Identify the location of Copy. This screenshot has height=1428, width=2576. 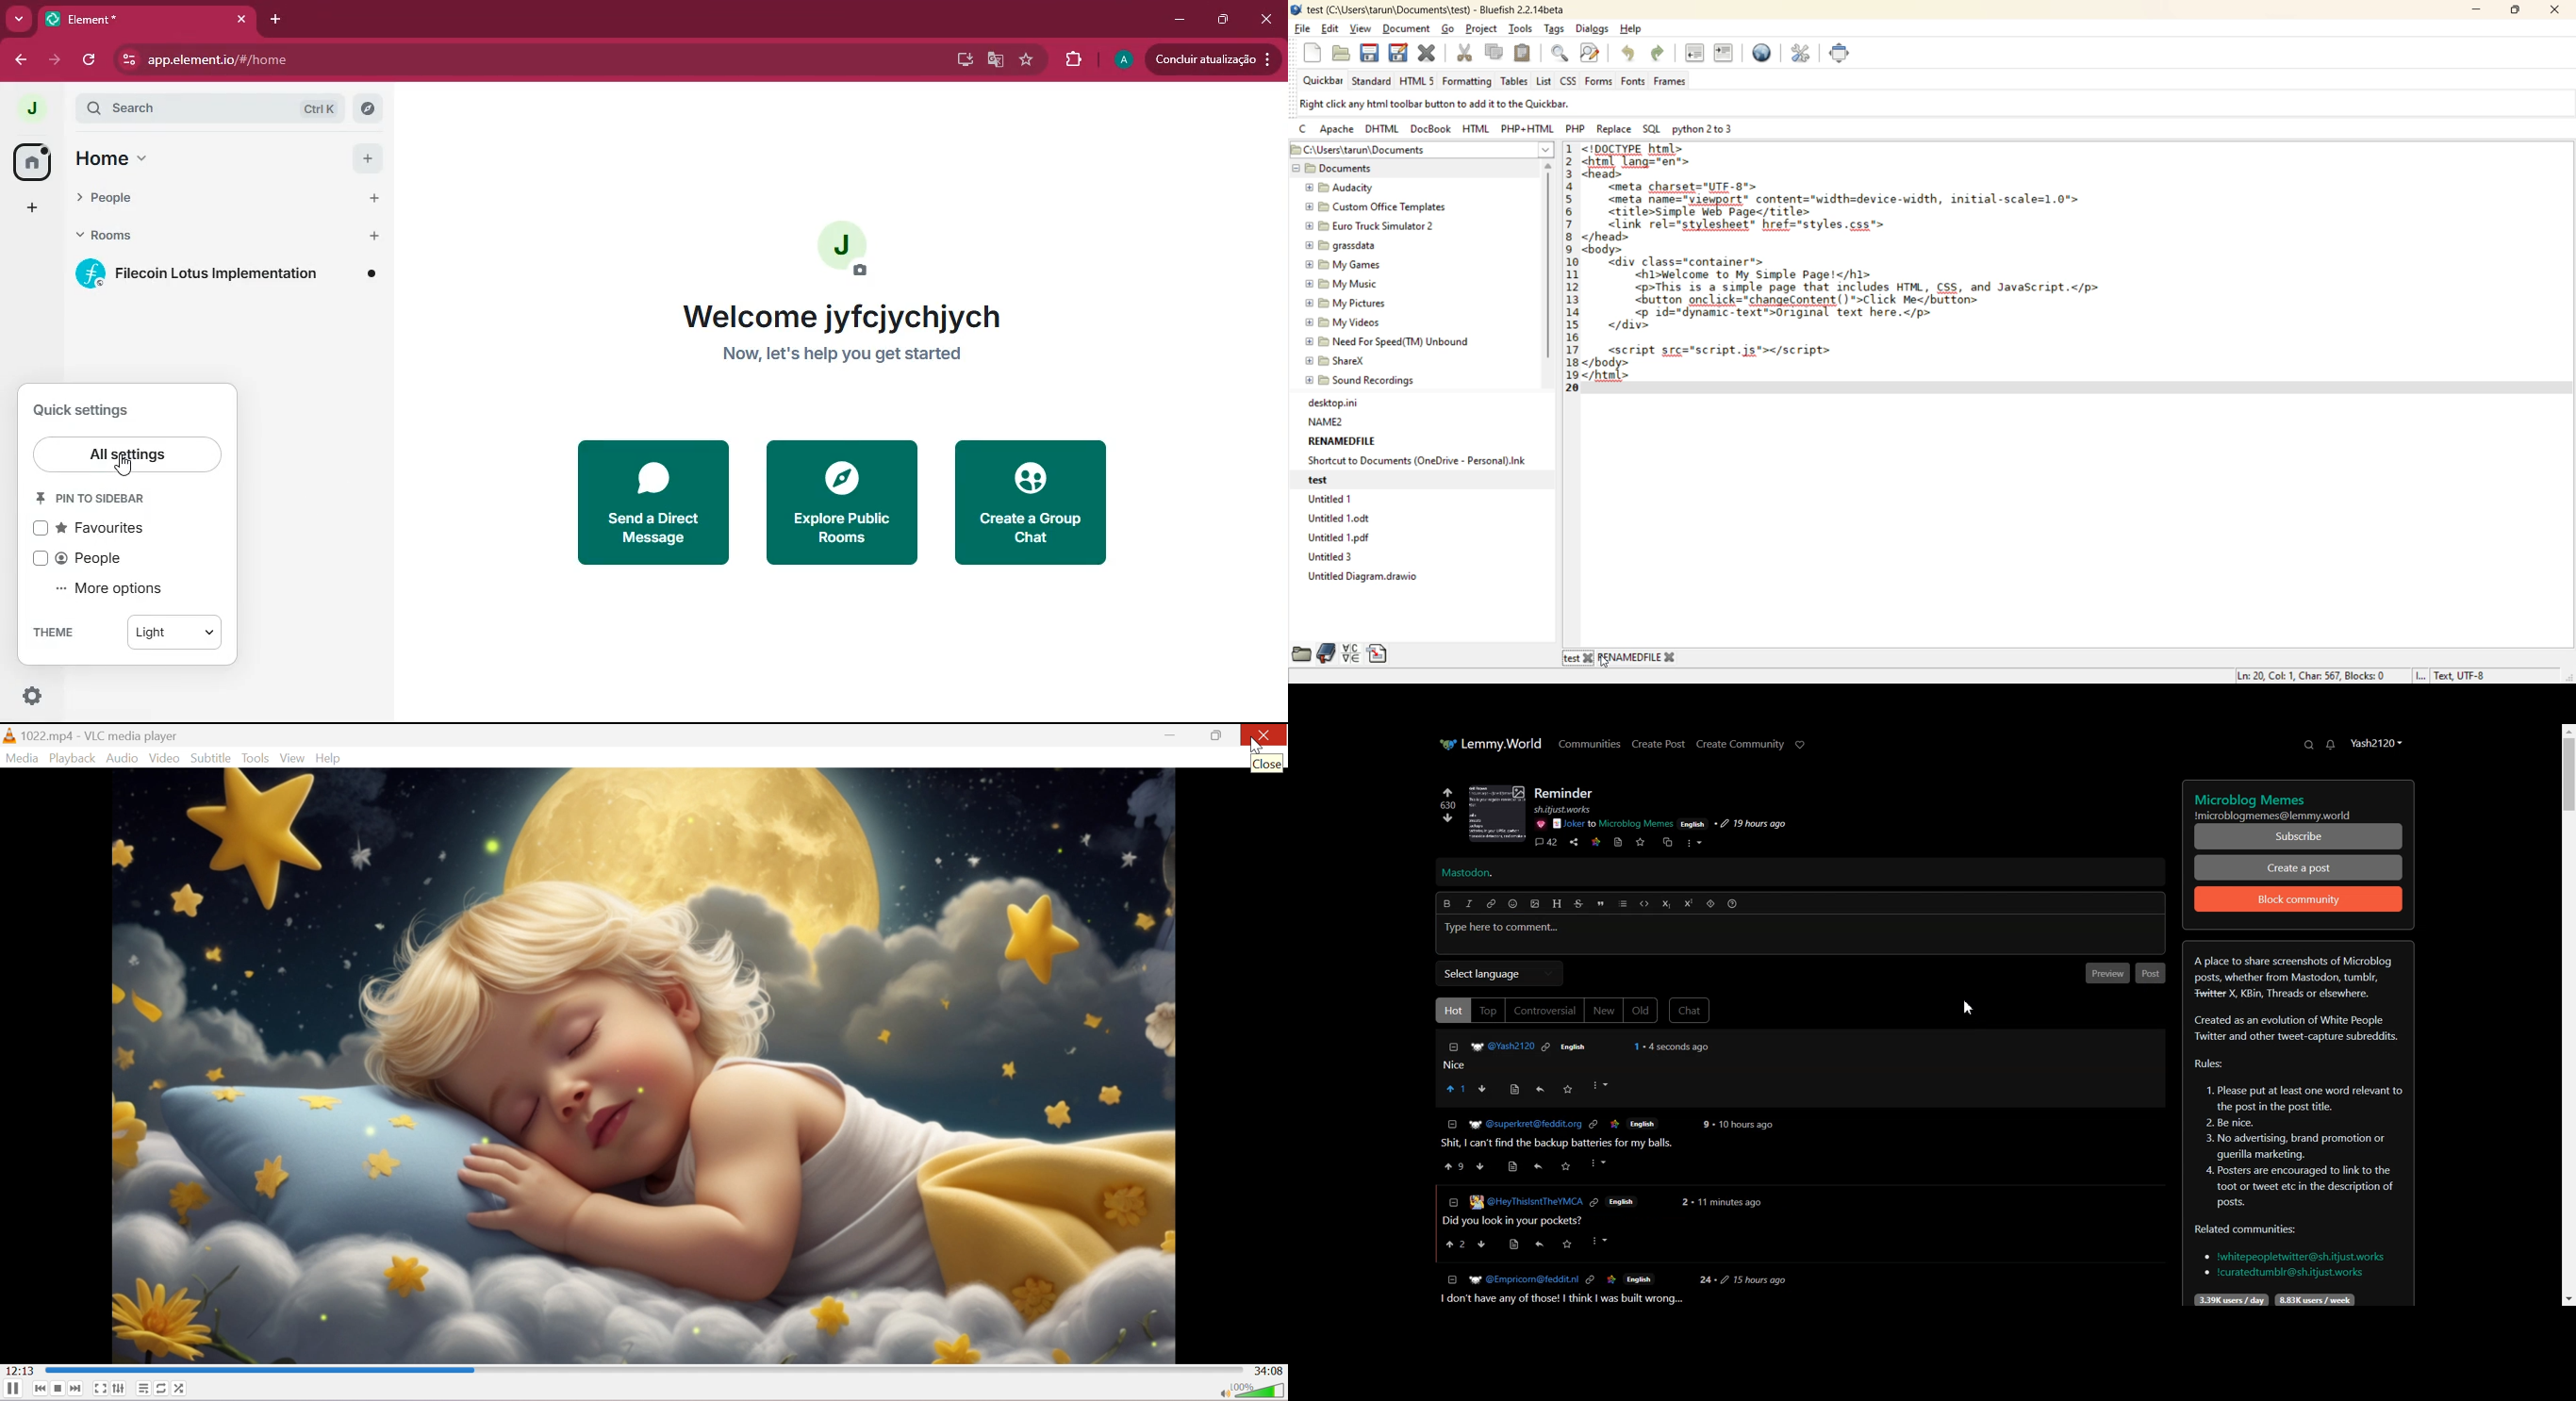
(1666, 843).